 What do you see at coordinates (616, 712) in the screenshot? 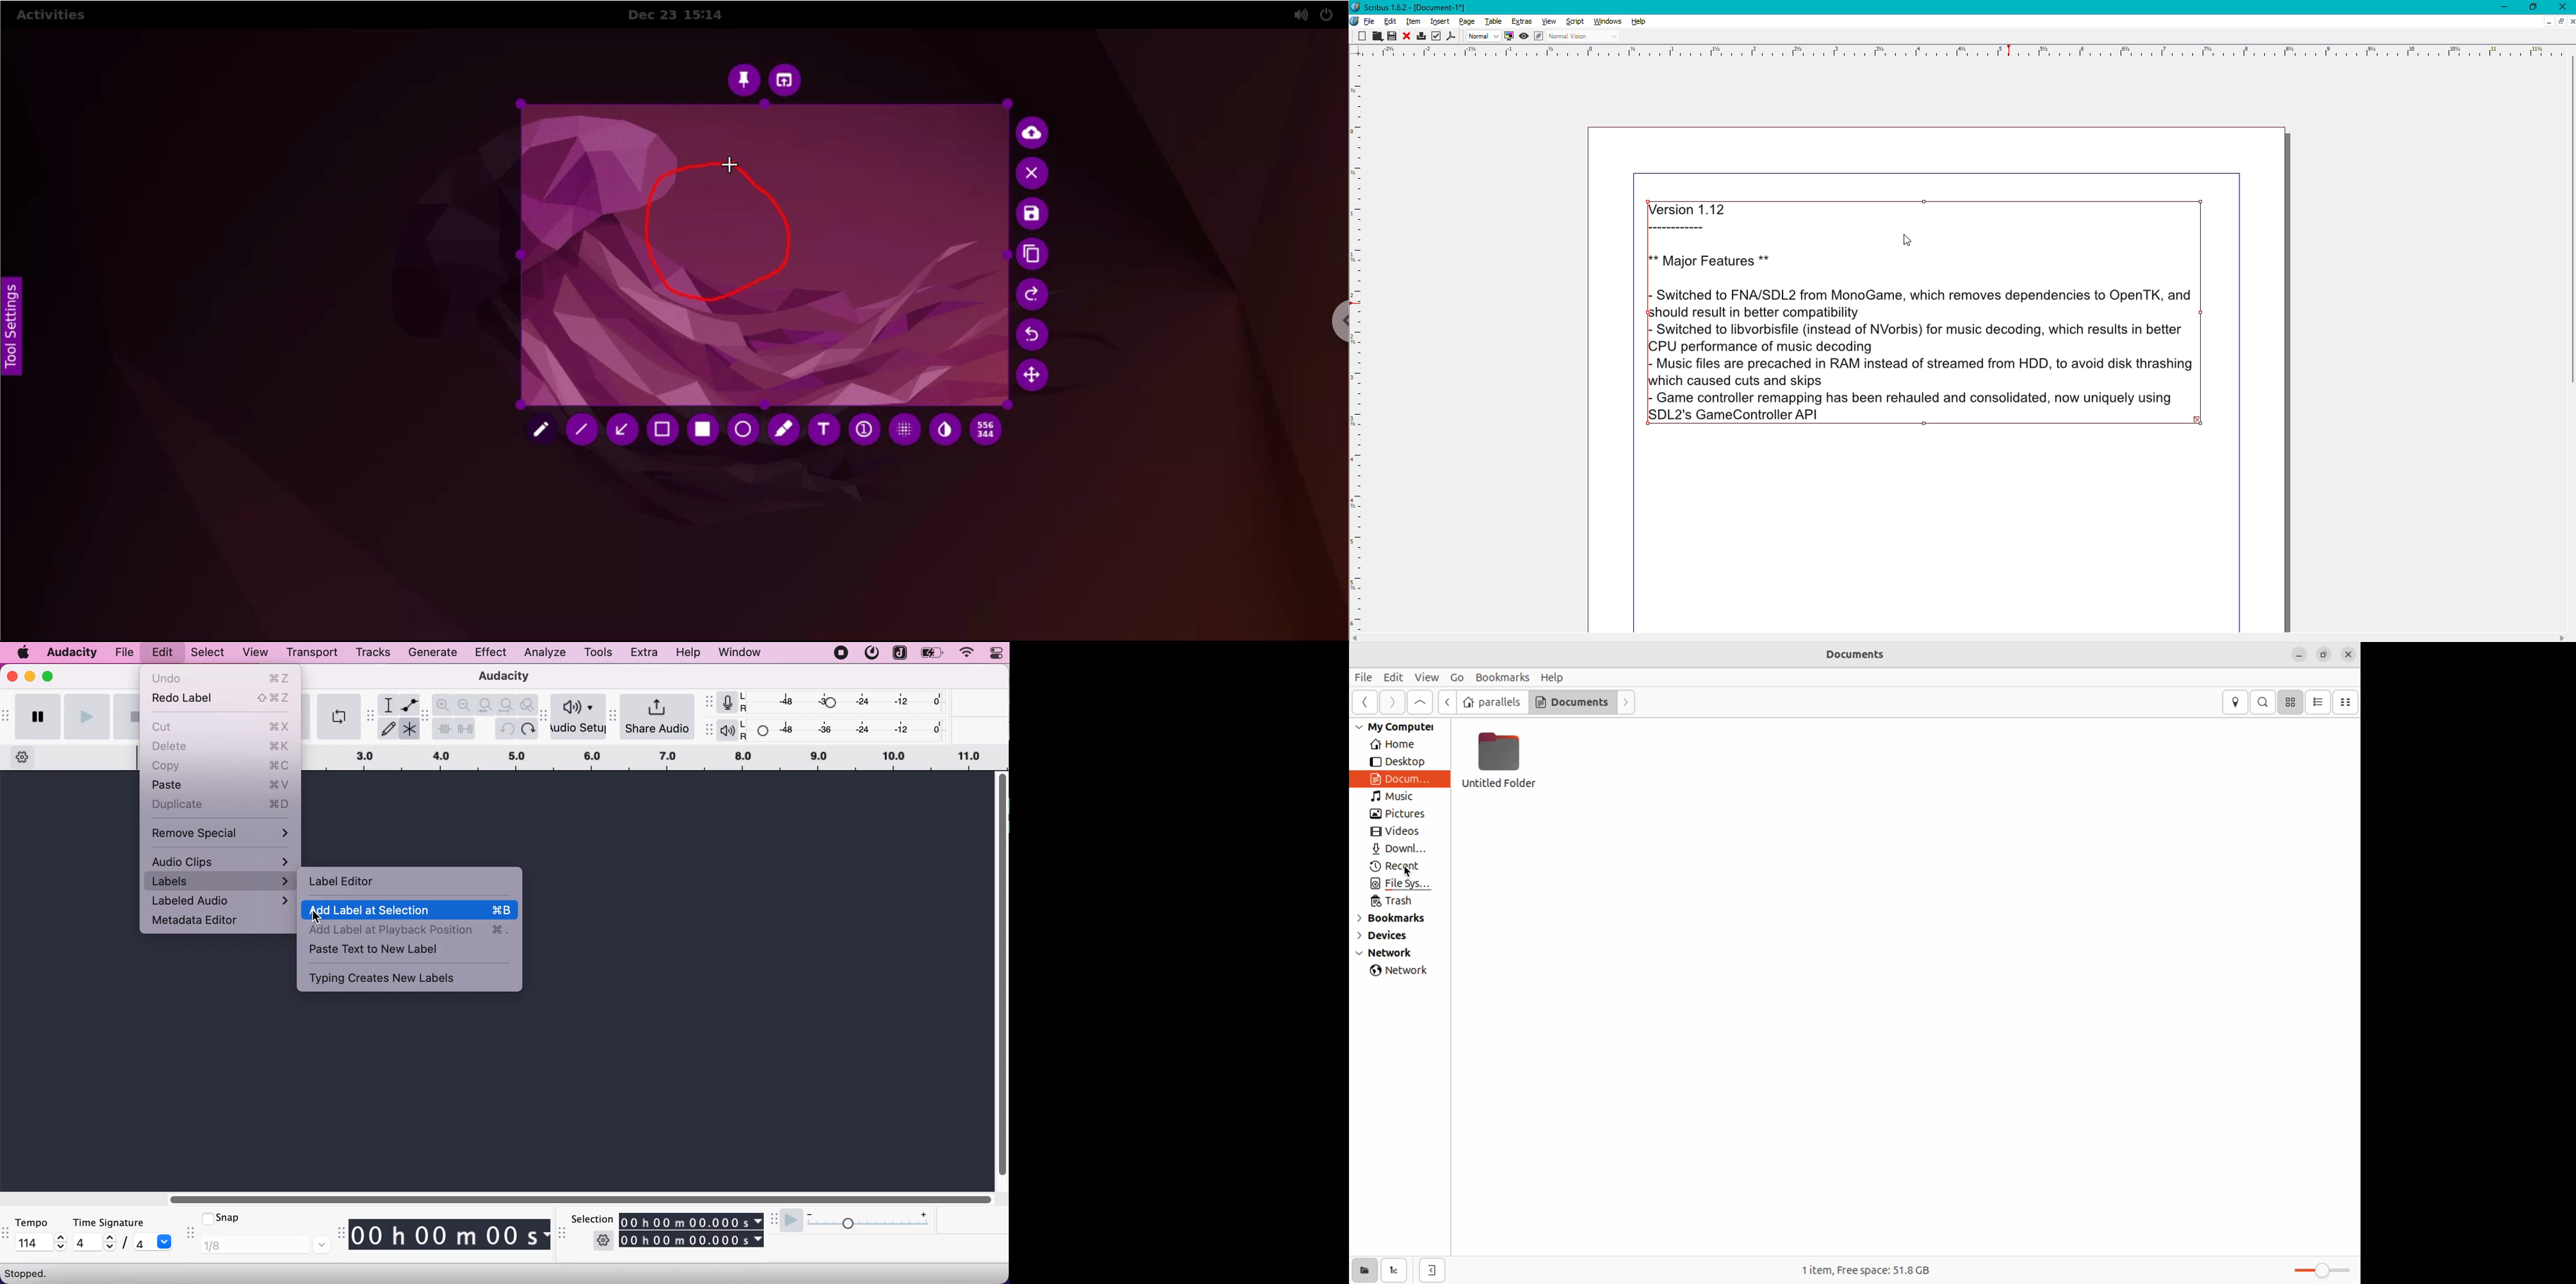
I see `audacity share audio toolbar` at bounding box center [616, 712].